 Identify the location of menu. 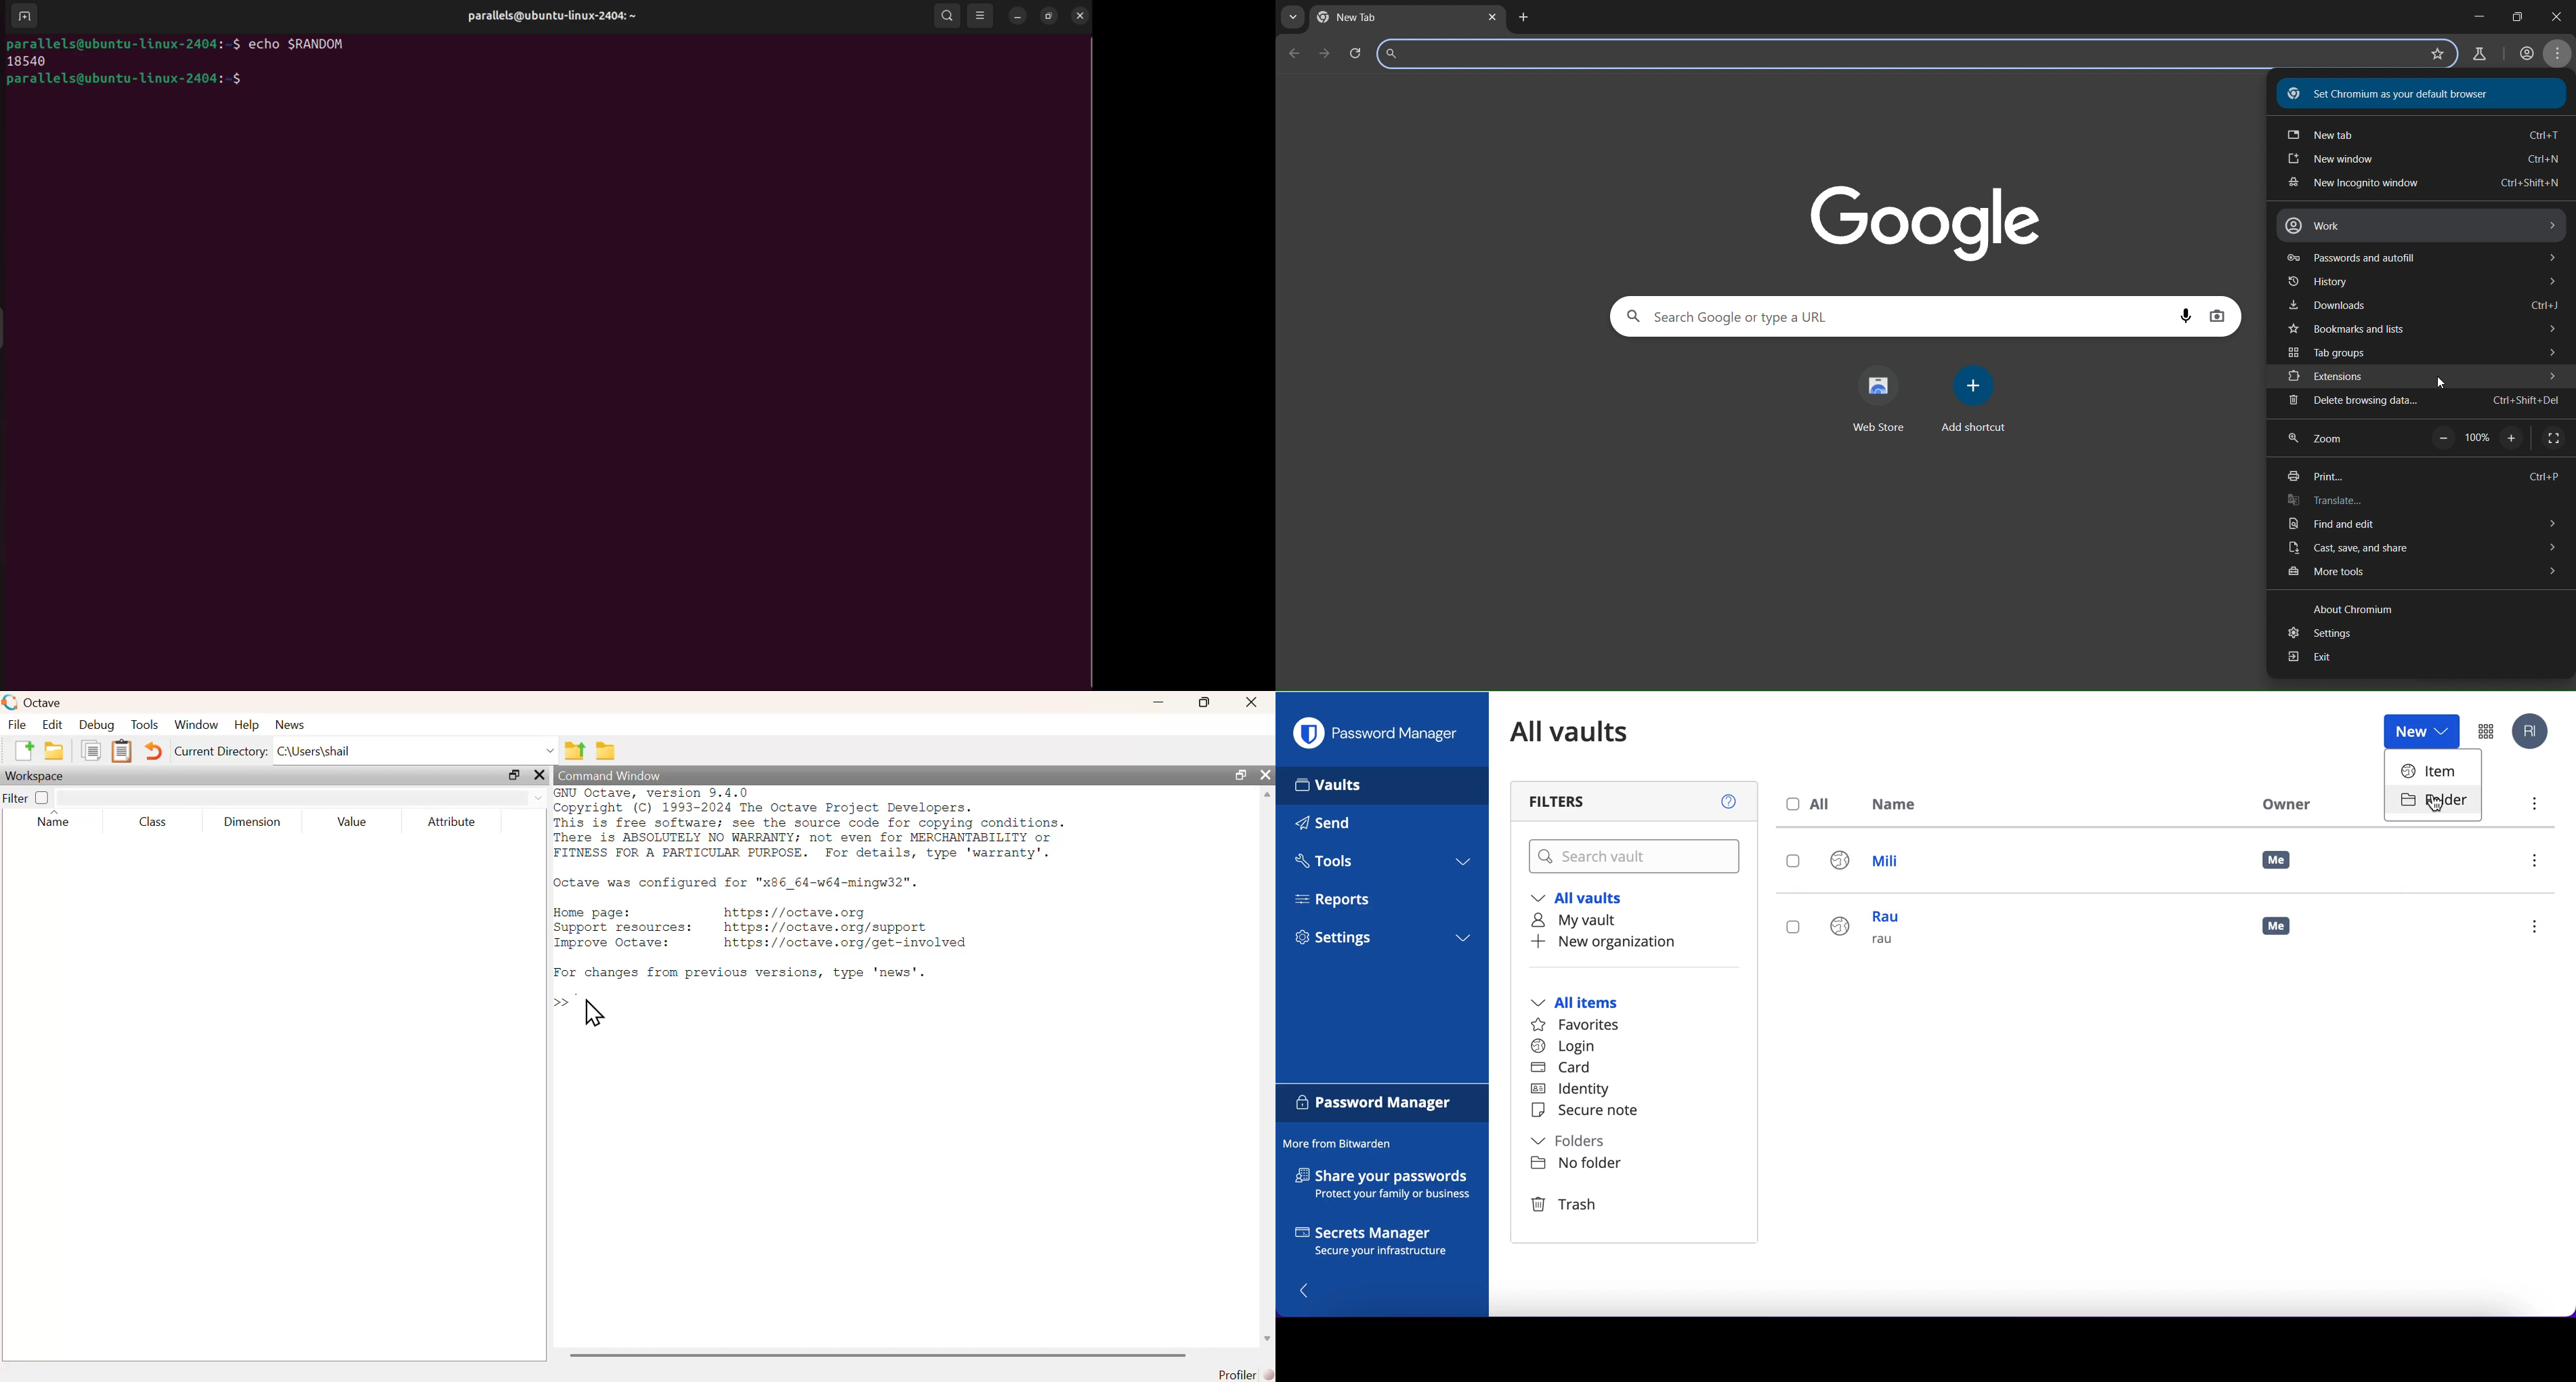
(2556, 54).